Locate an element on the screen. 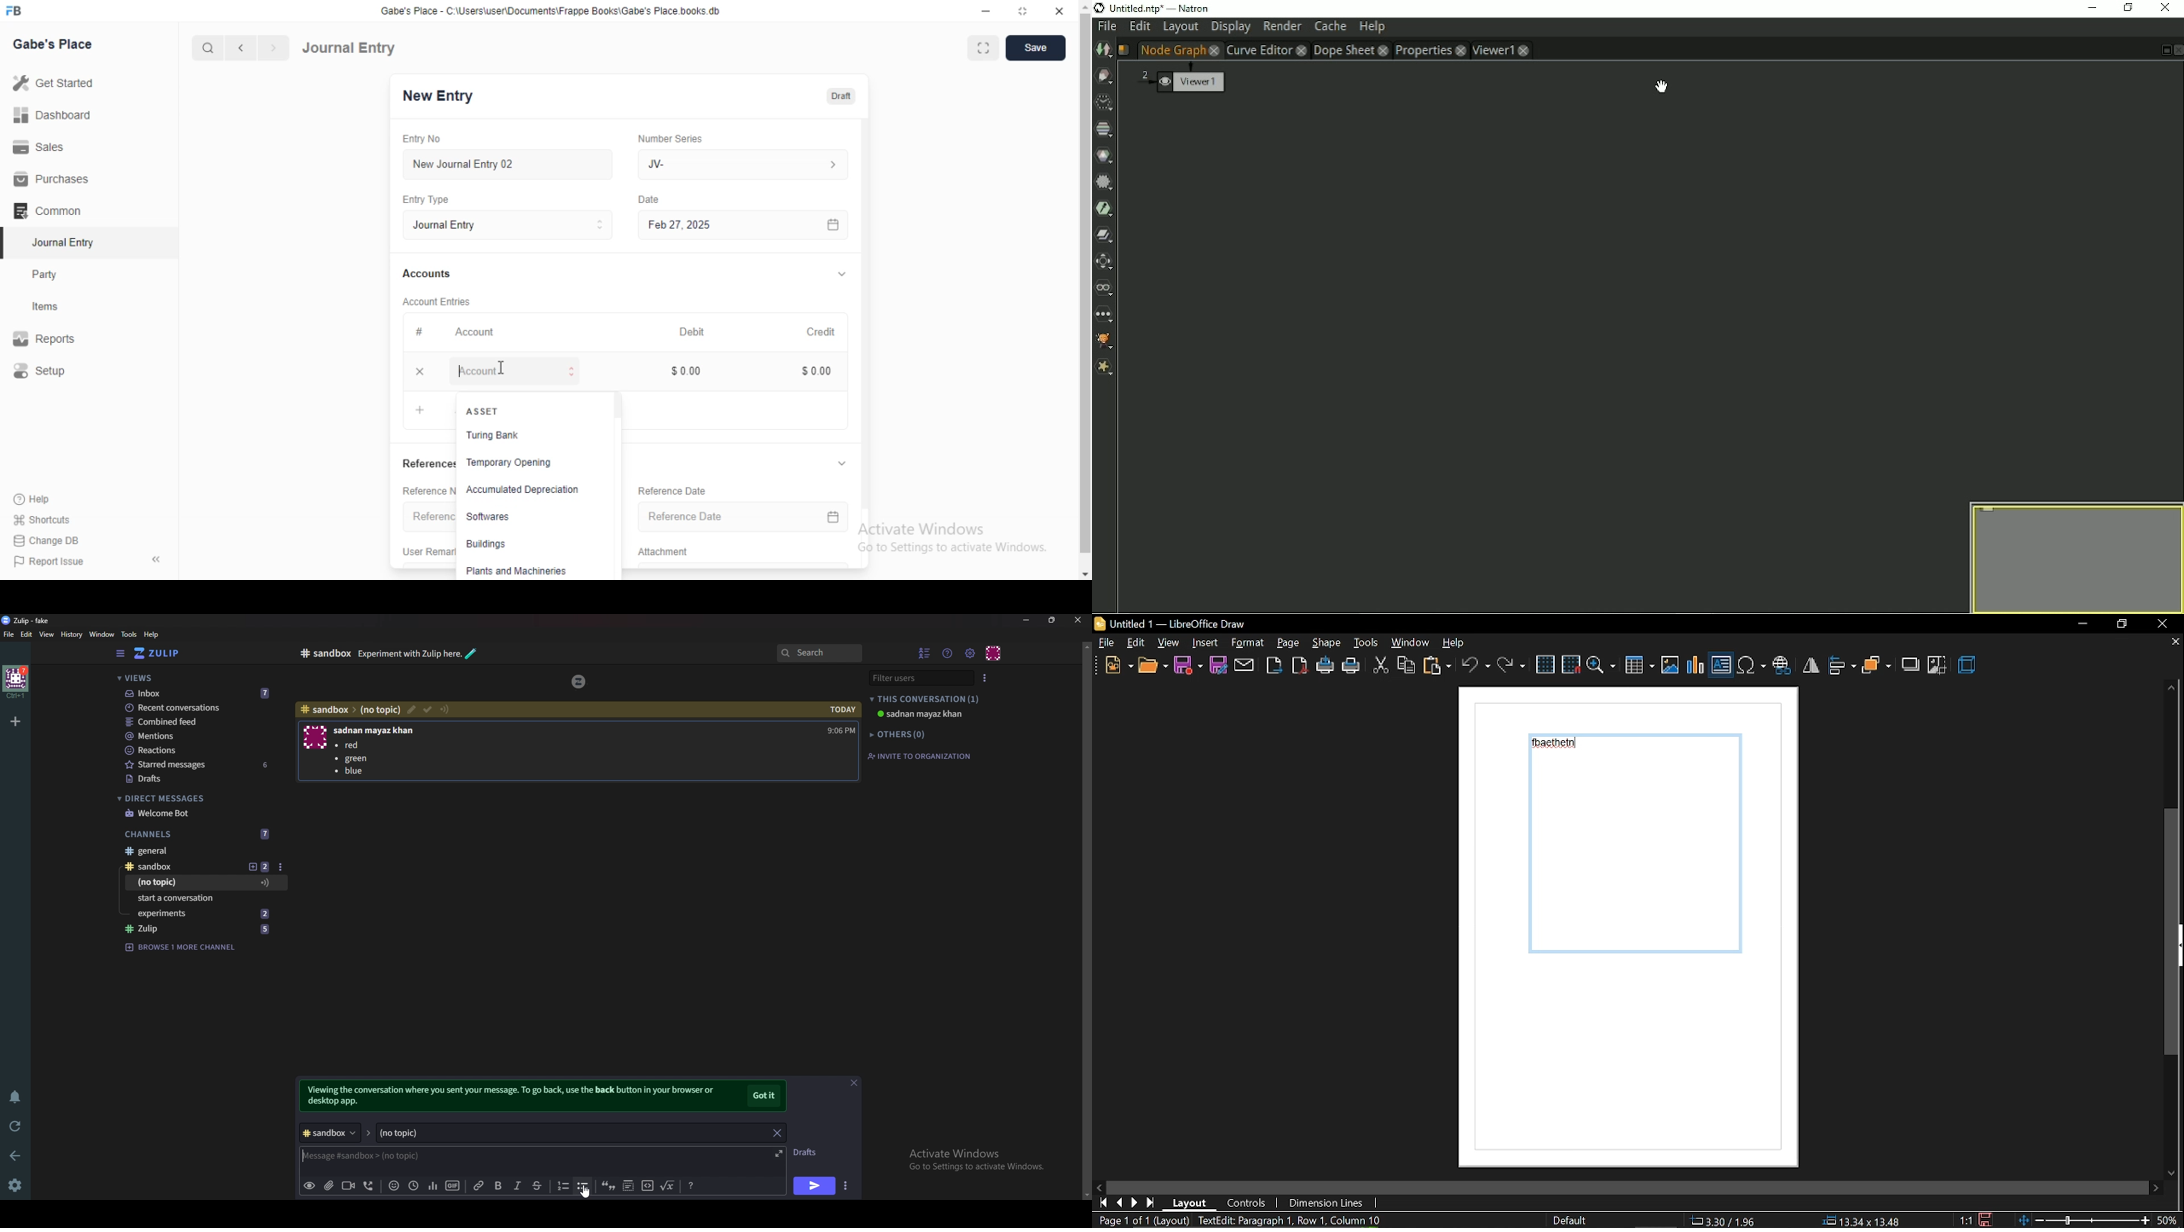  Resize is located at coordinates (1054, 620).